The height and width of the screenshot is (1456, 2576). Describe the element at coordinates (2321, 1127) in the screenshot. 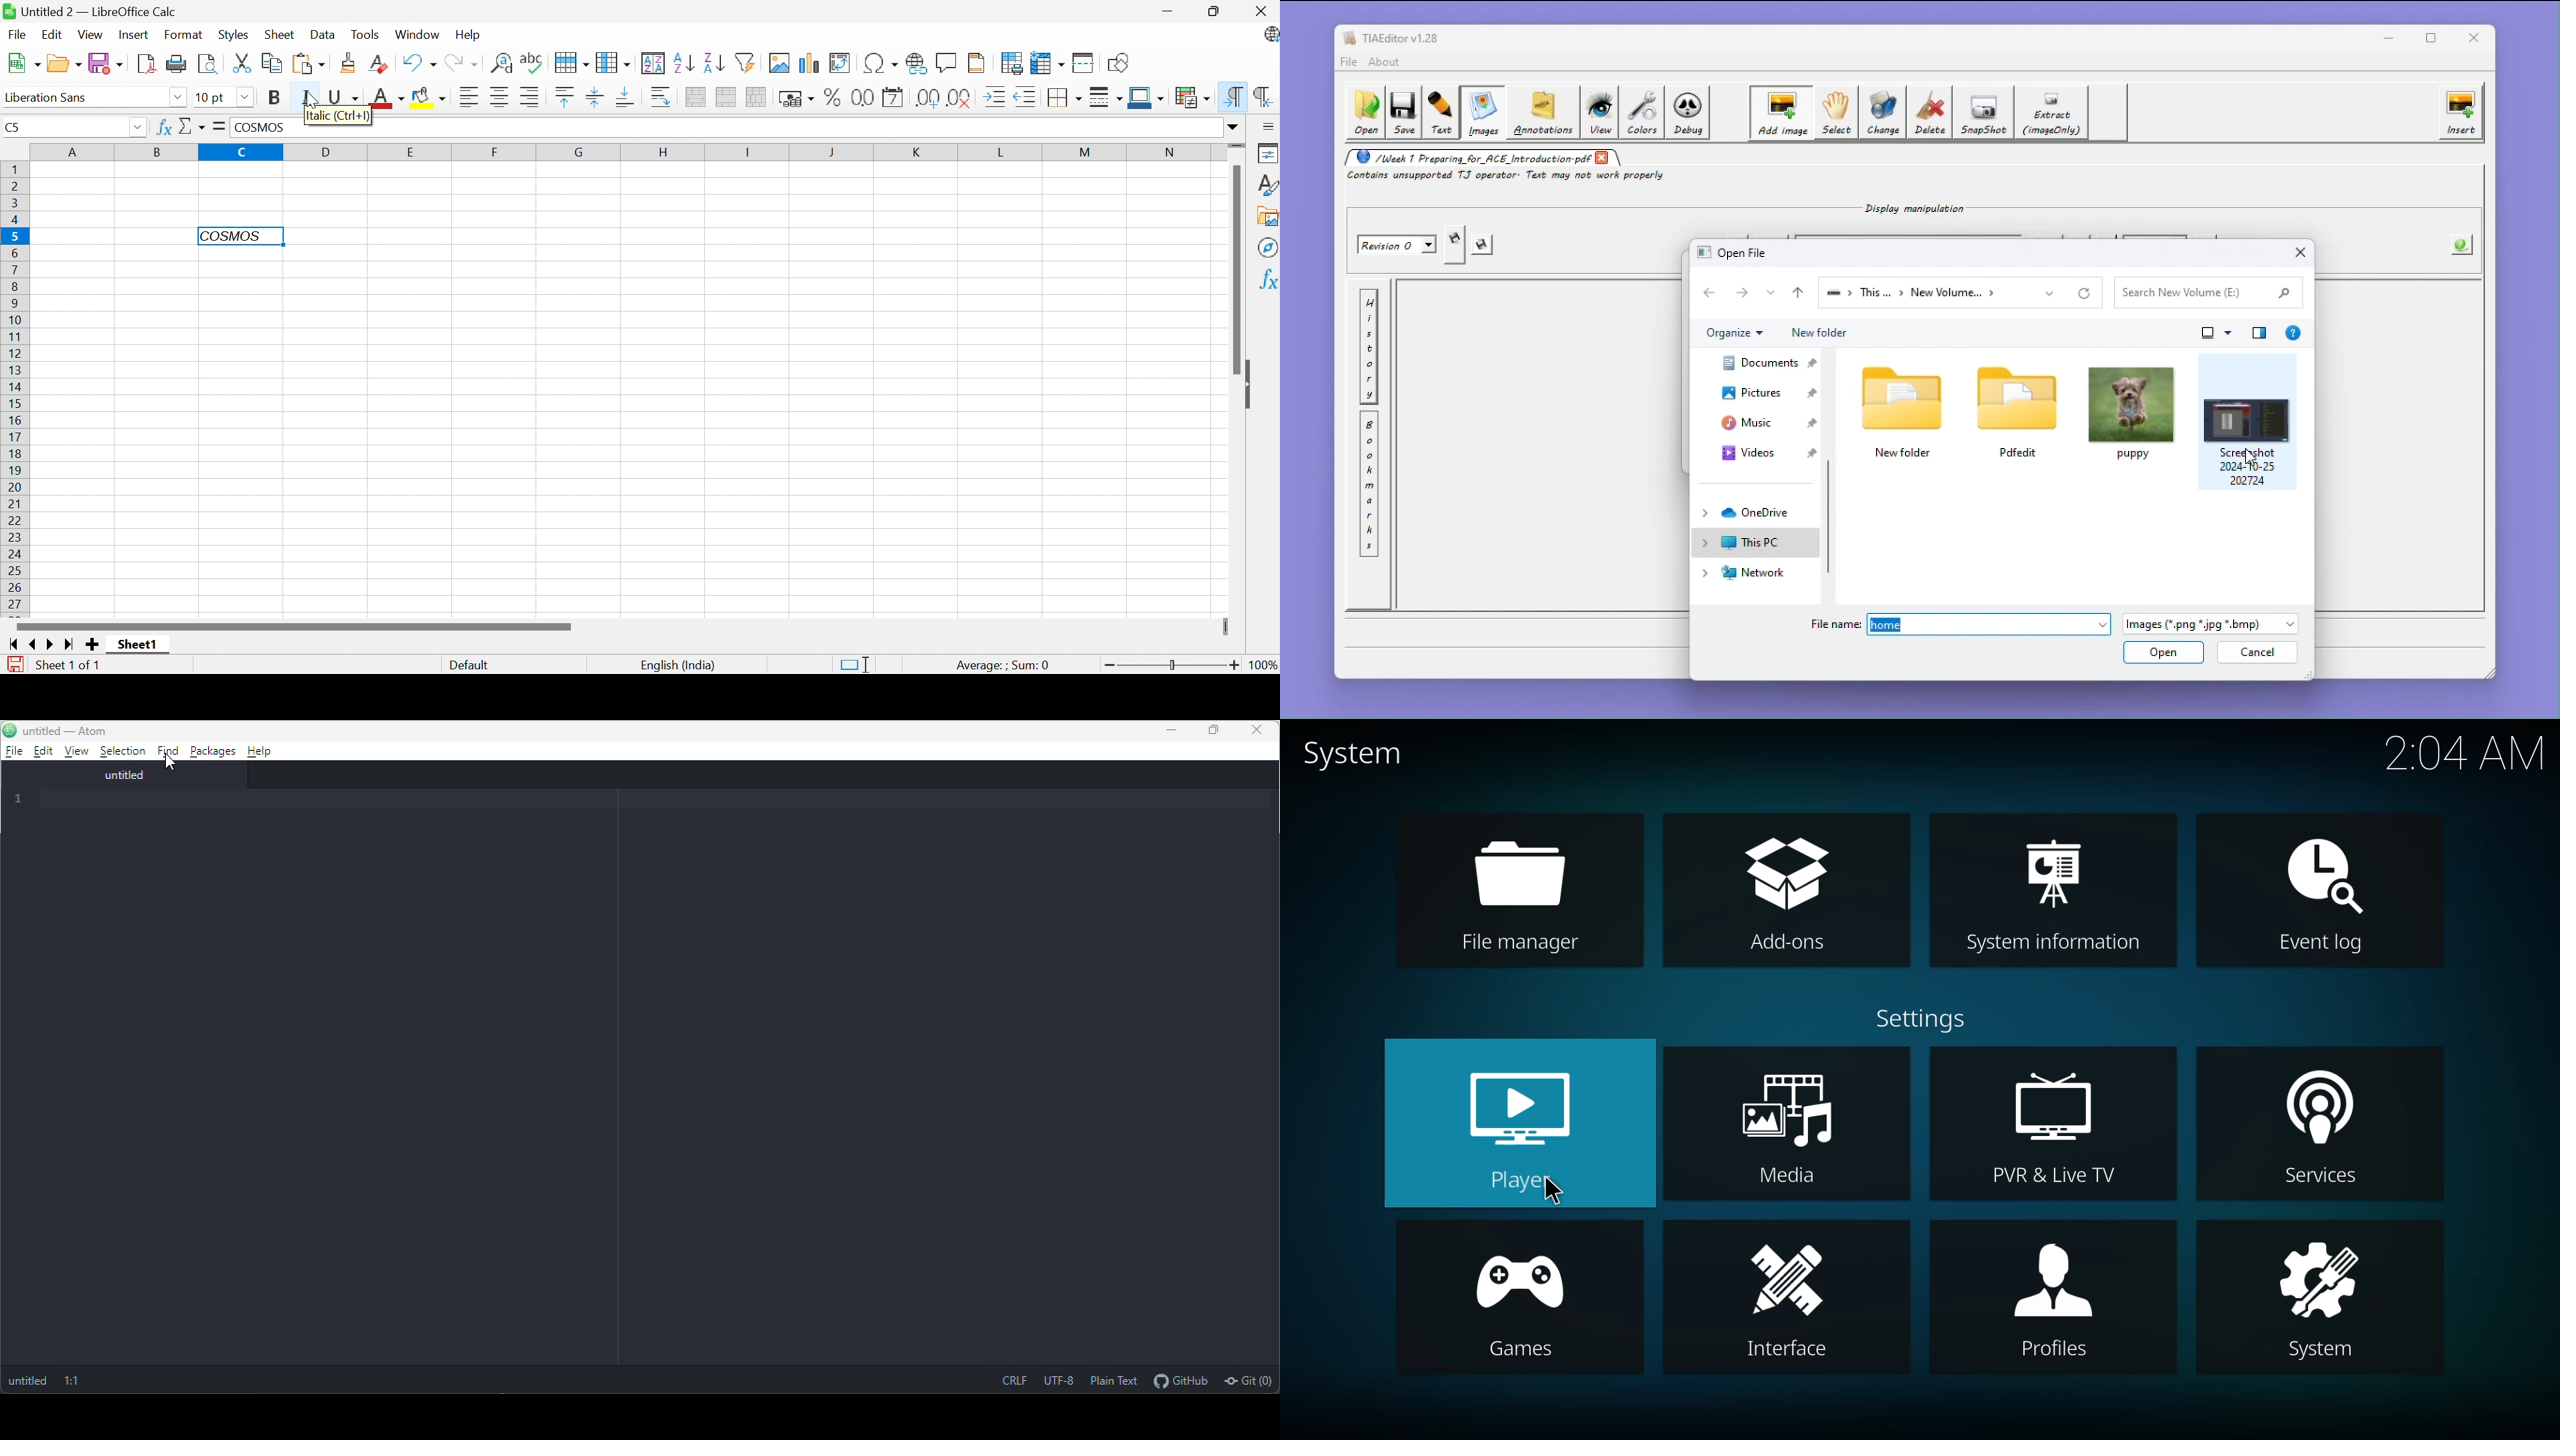

I see `services` at that location.